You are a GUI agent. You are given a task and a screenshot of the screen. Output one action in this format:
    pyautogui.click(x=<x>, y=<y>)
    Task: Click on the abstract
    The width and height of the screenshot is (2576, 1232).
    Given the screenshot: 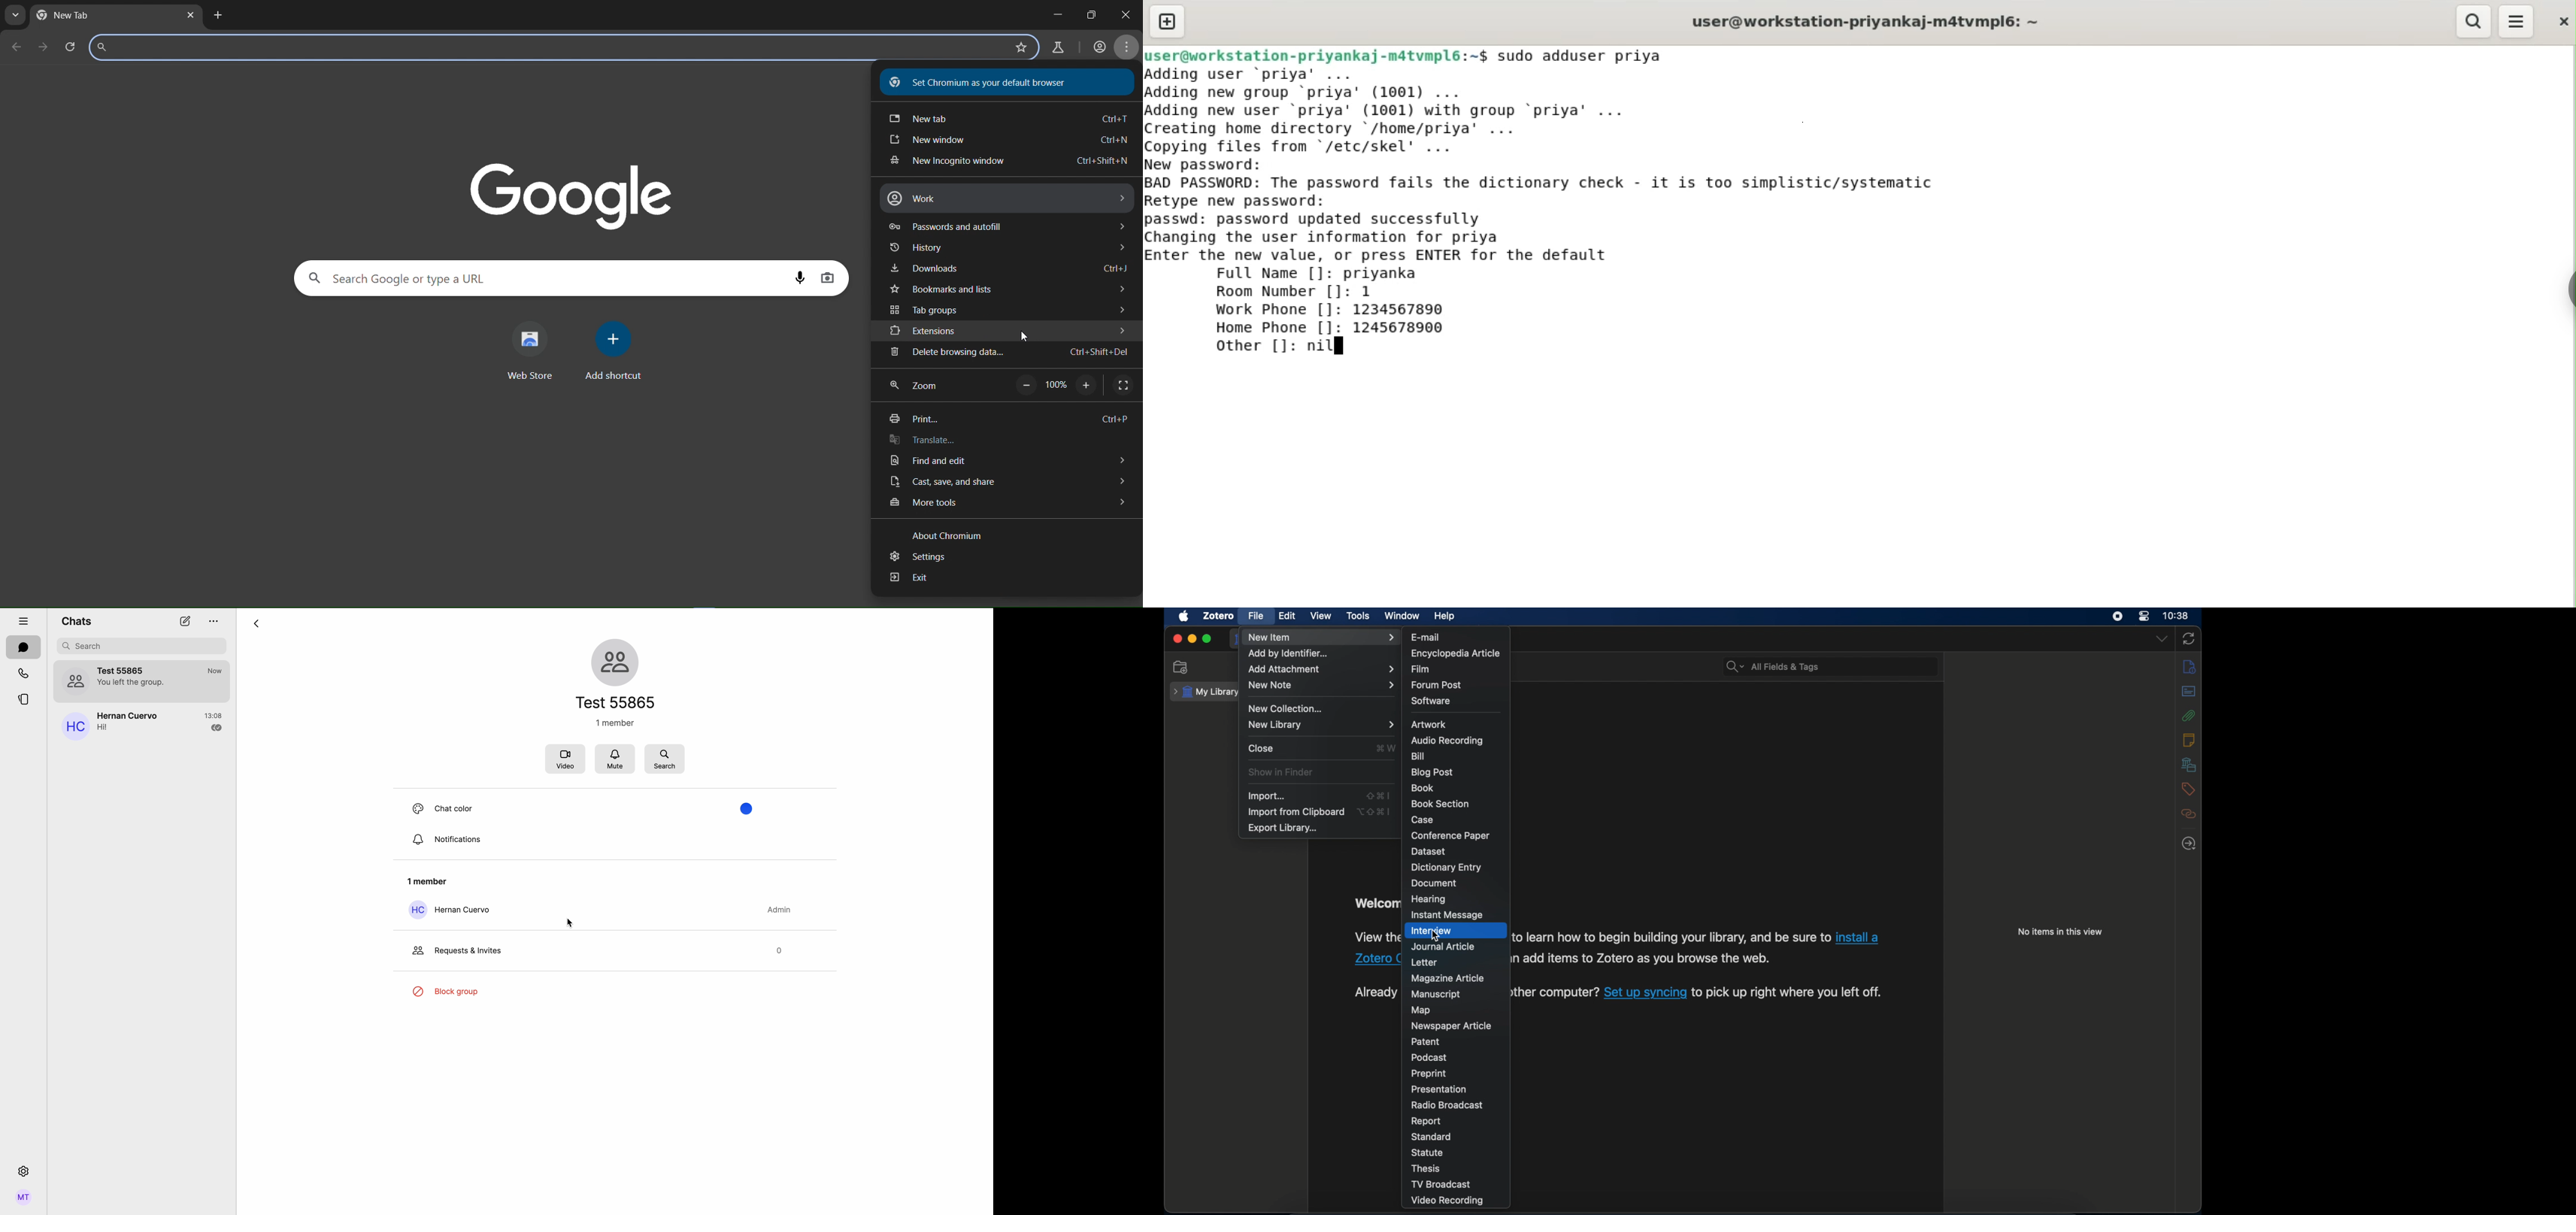 What is the action you would take?
    pyautogui.click(x=2189, y=691)
    